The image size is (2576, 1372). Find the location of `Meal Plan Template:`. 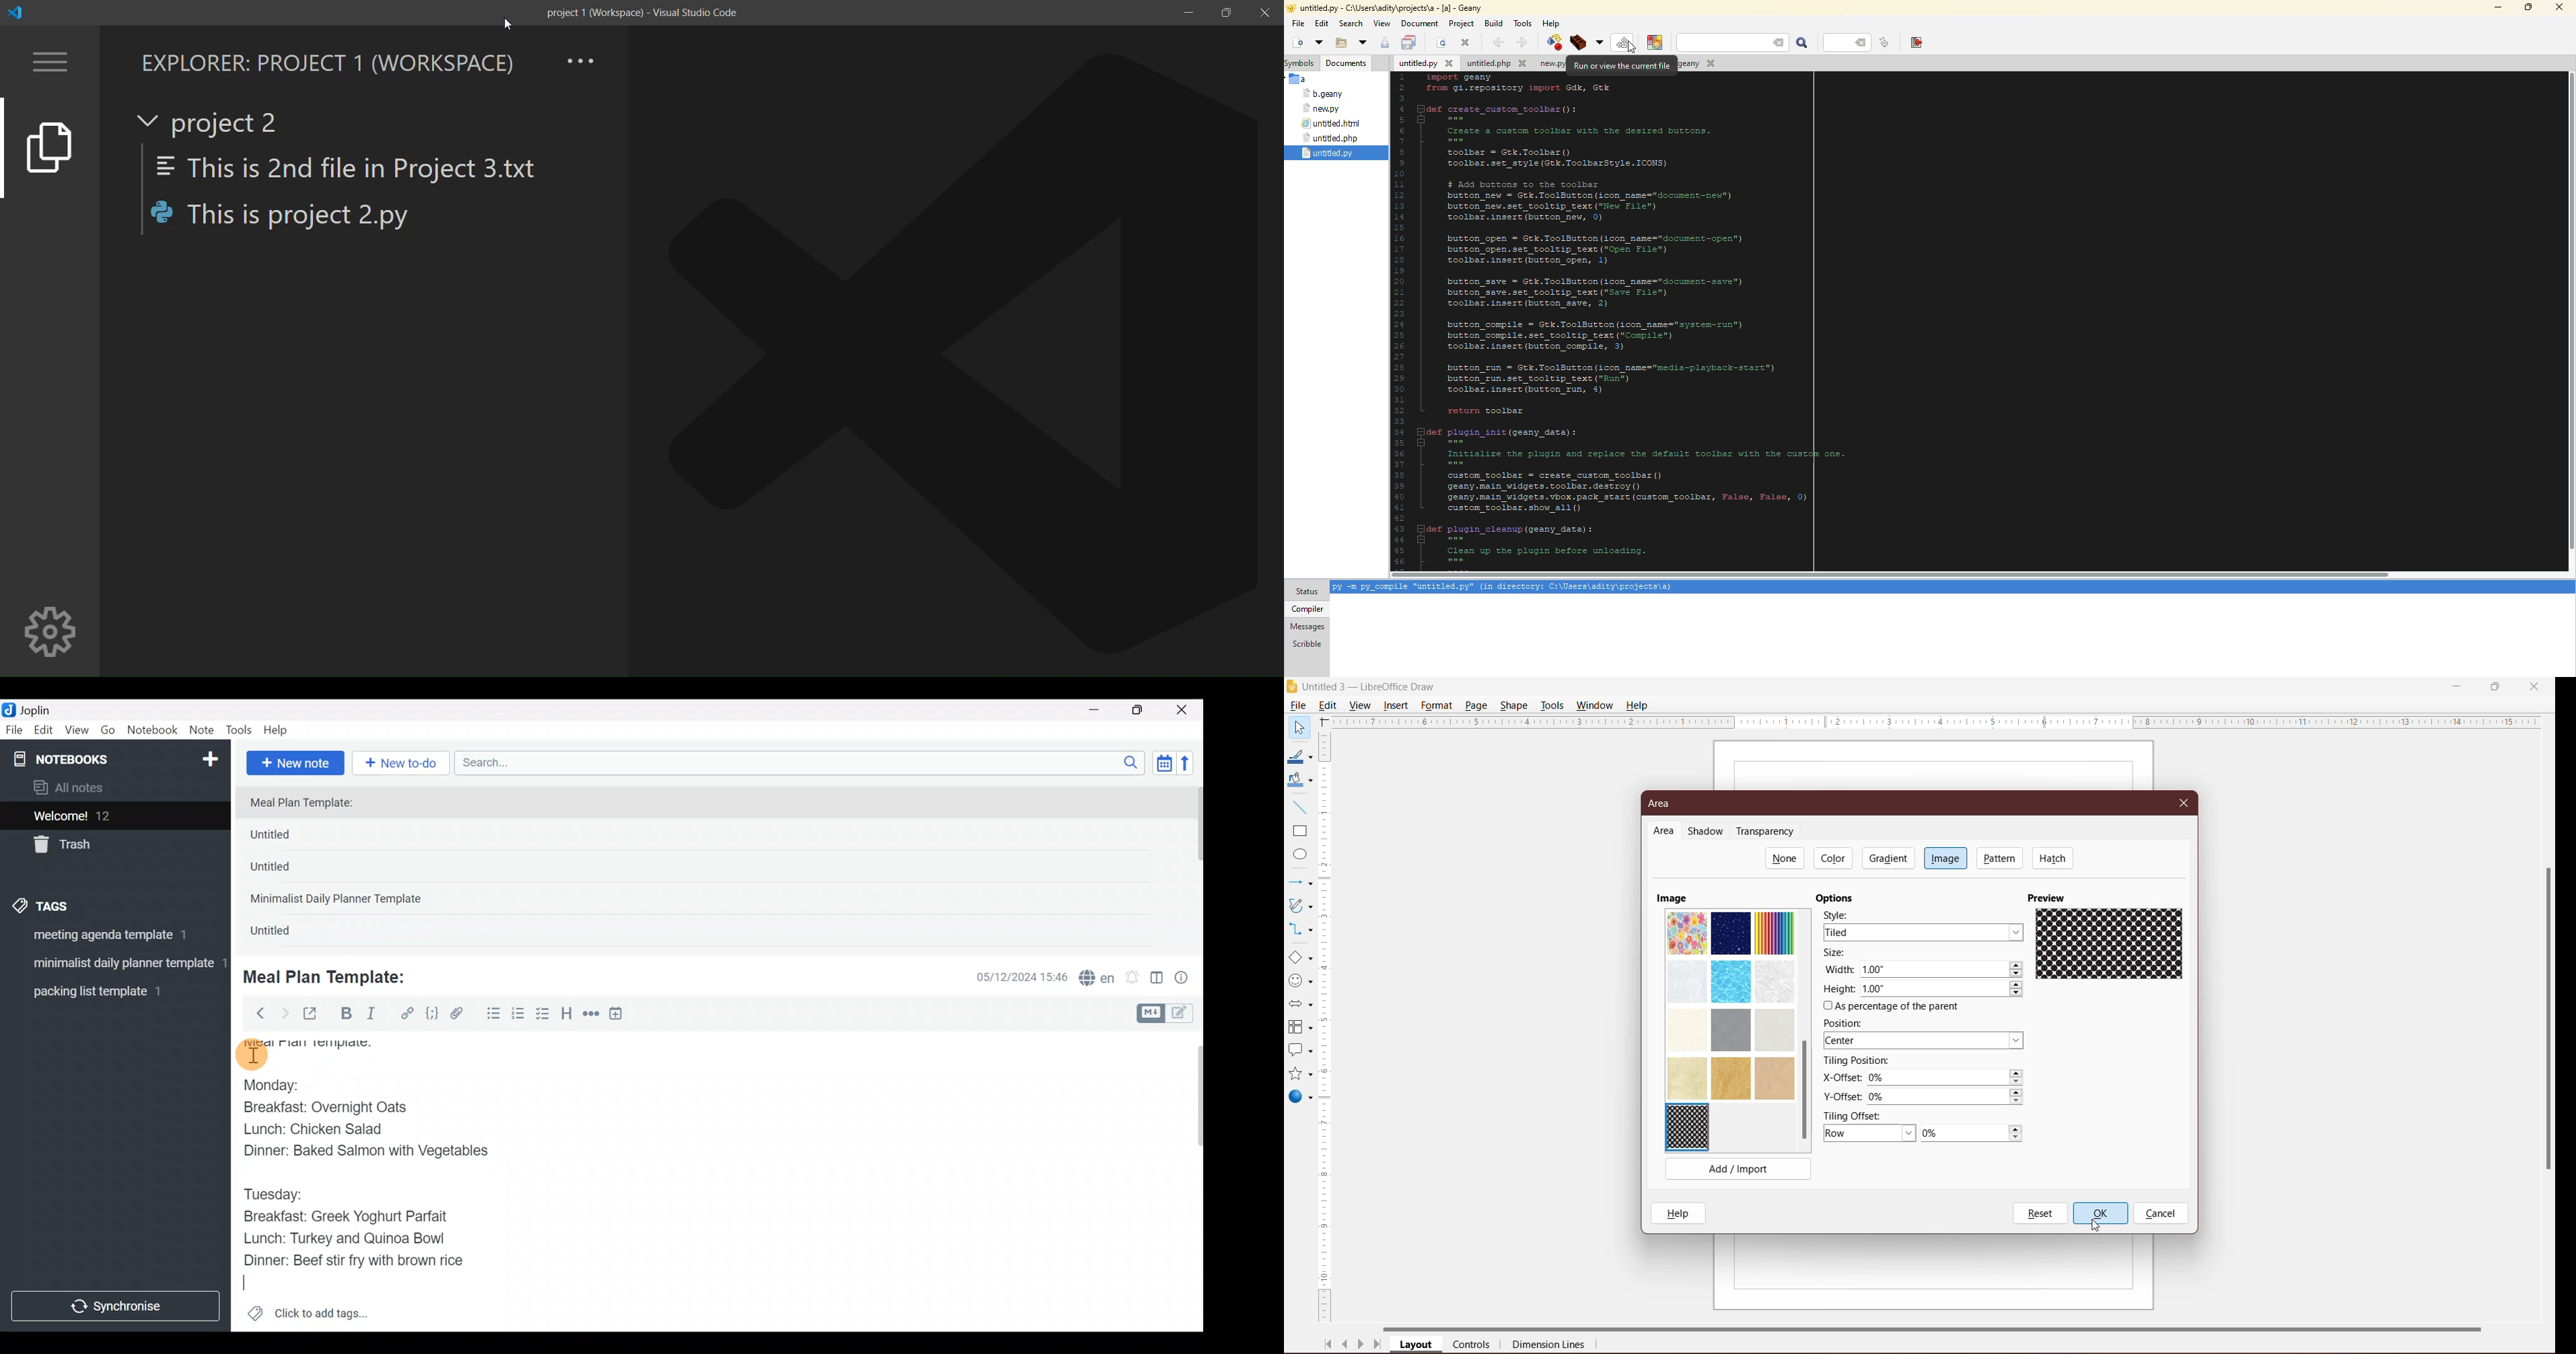

Meal Plan Template: is located at coordinates (332, 975).